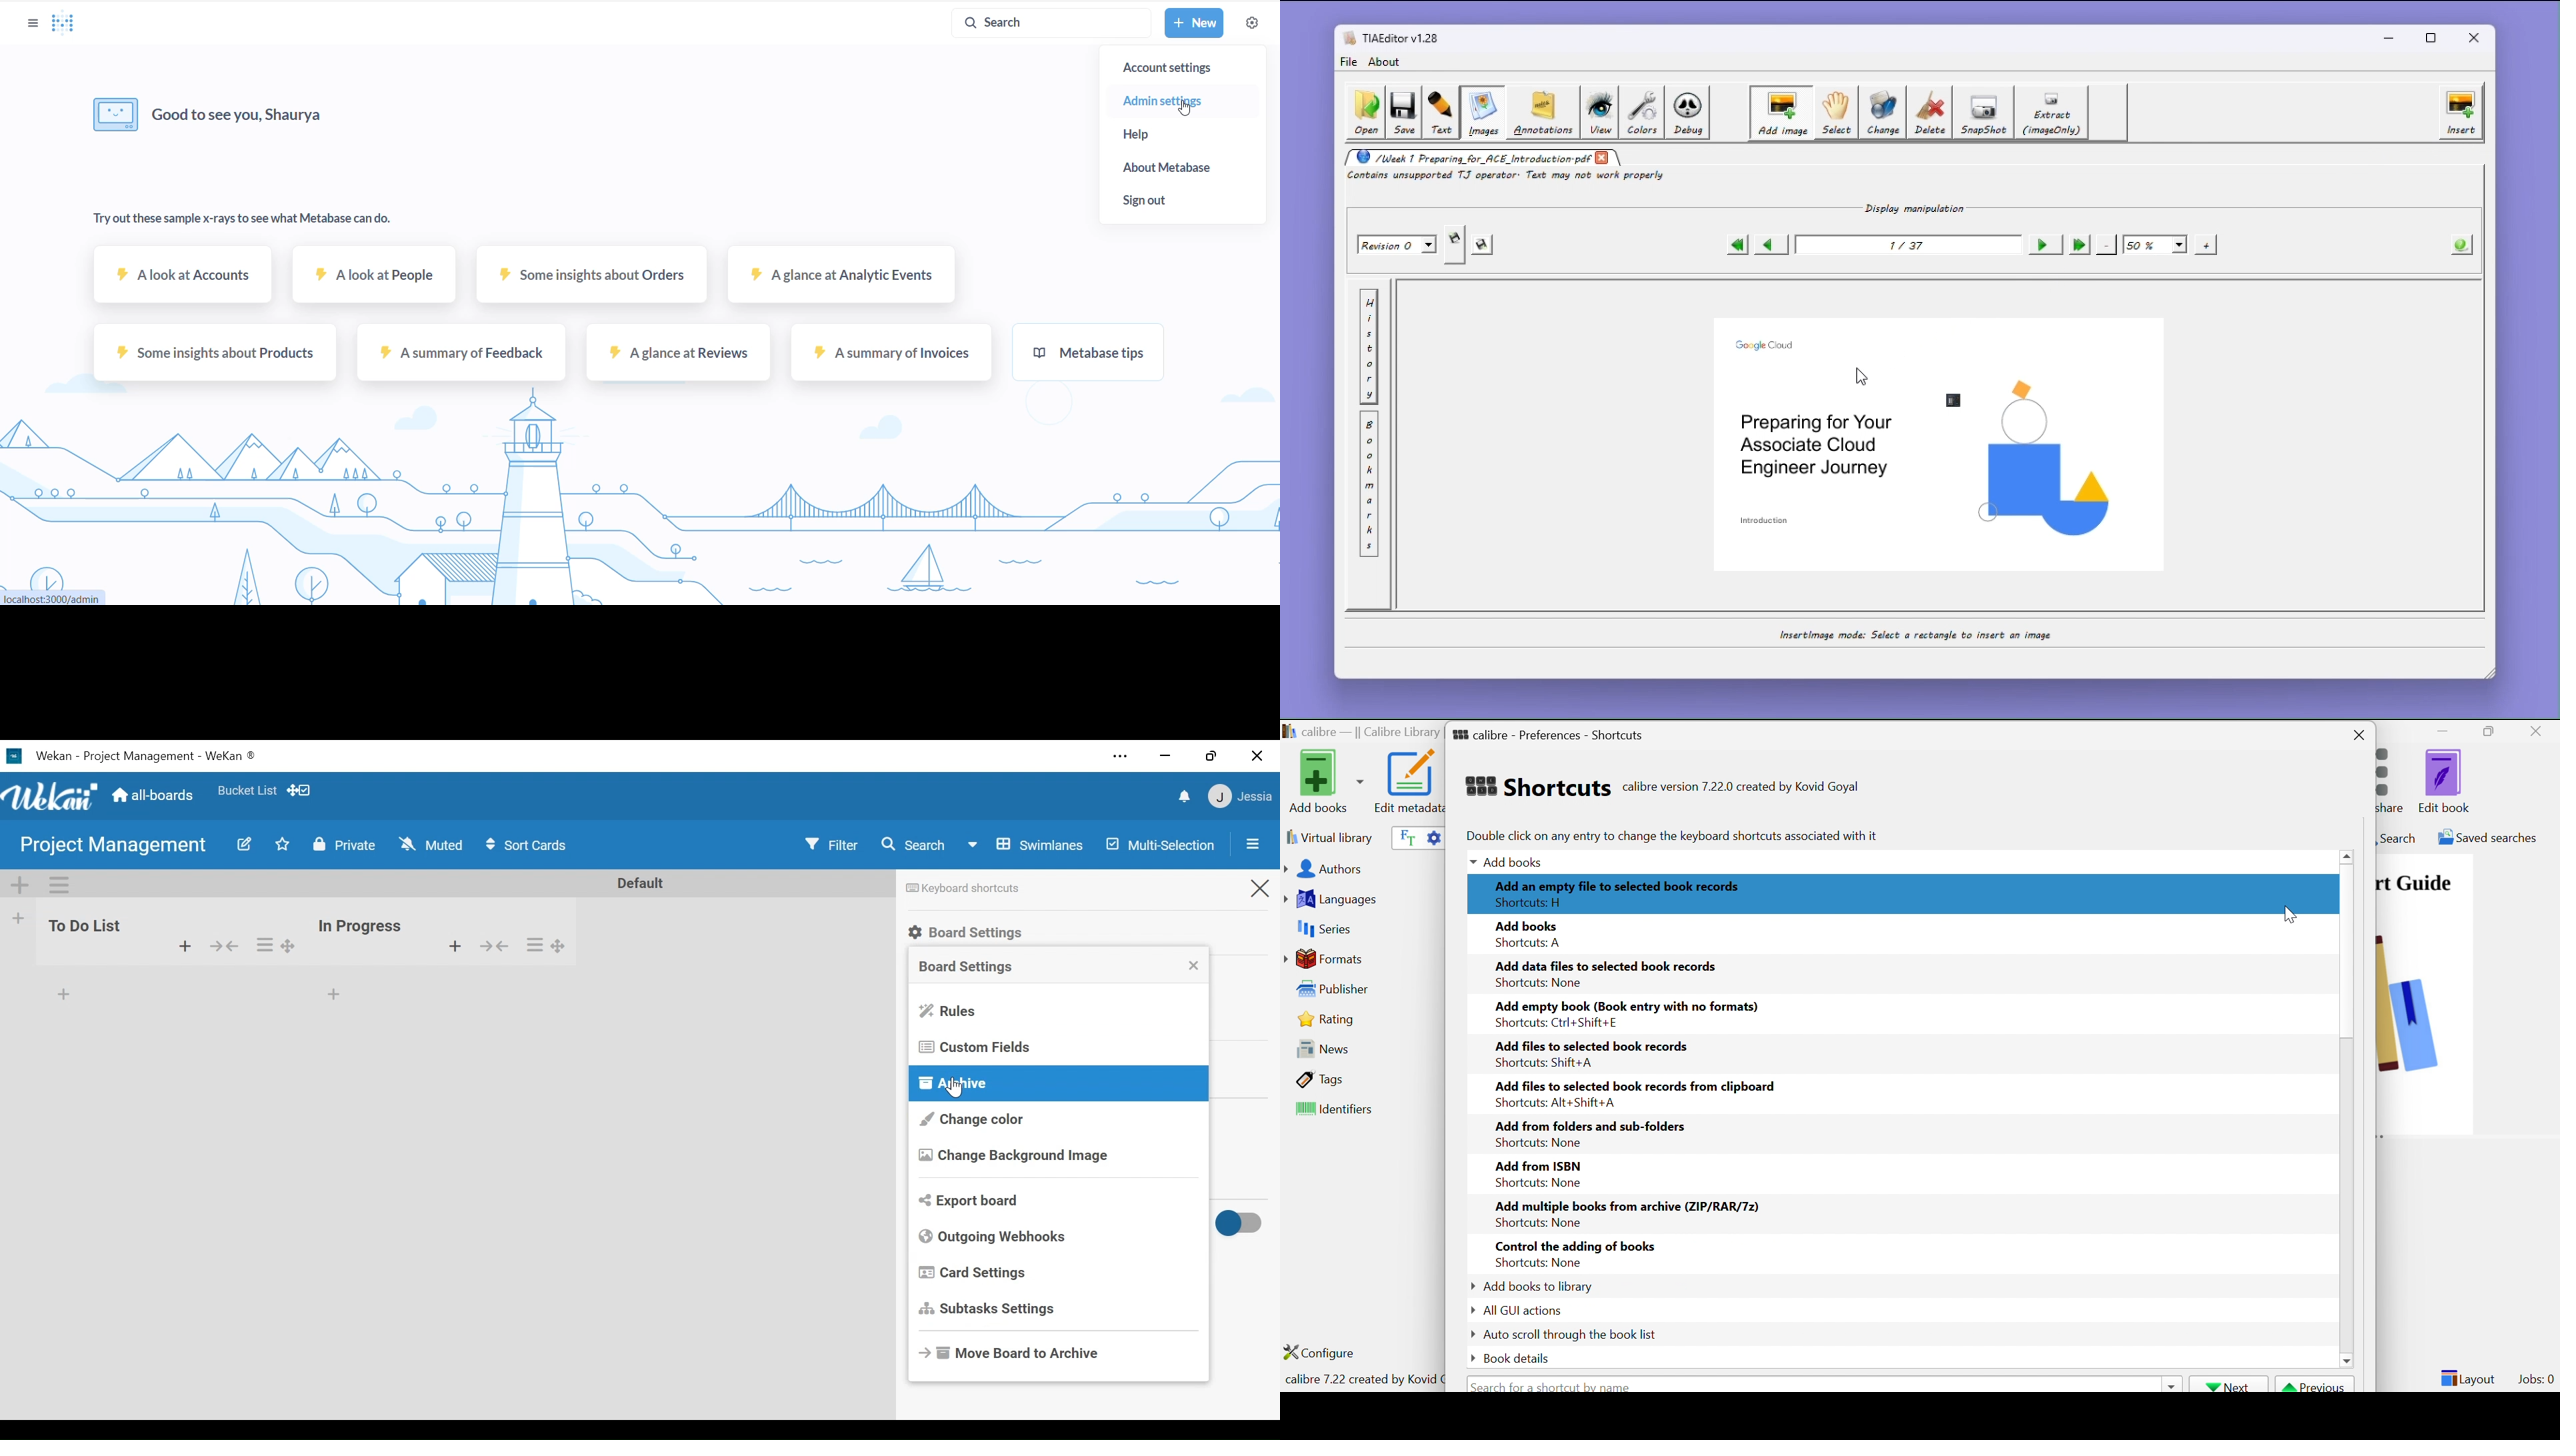  I want to click on Board Settings, so click(967, 967).